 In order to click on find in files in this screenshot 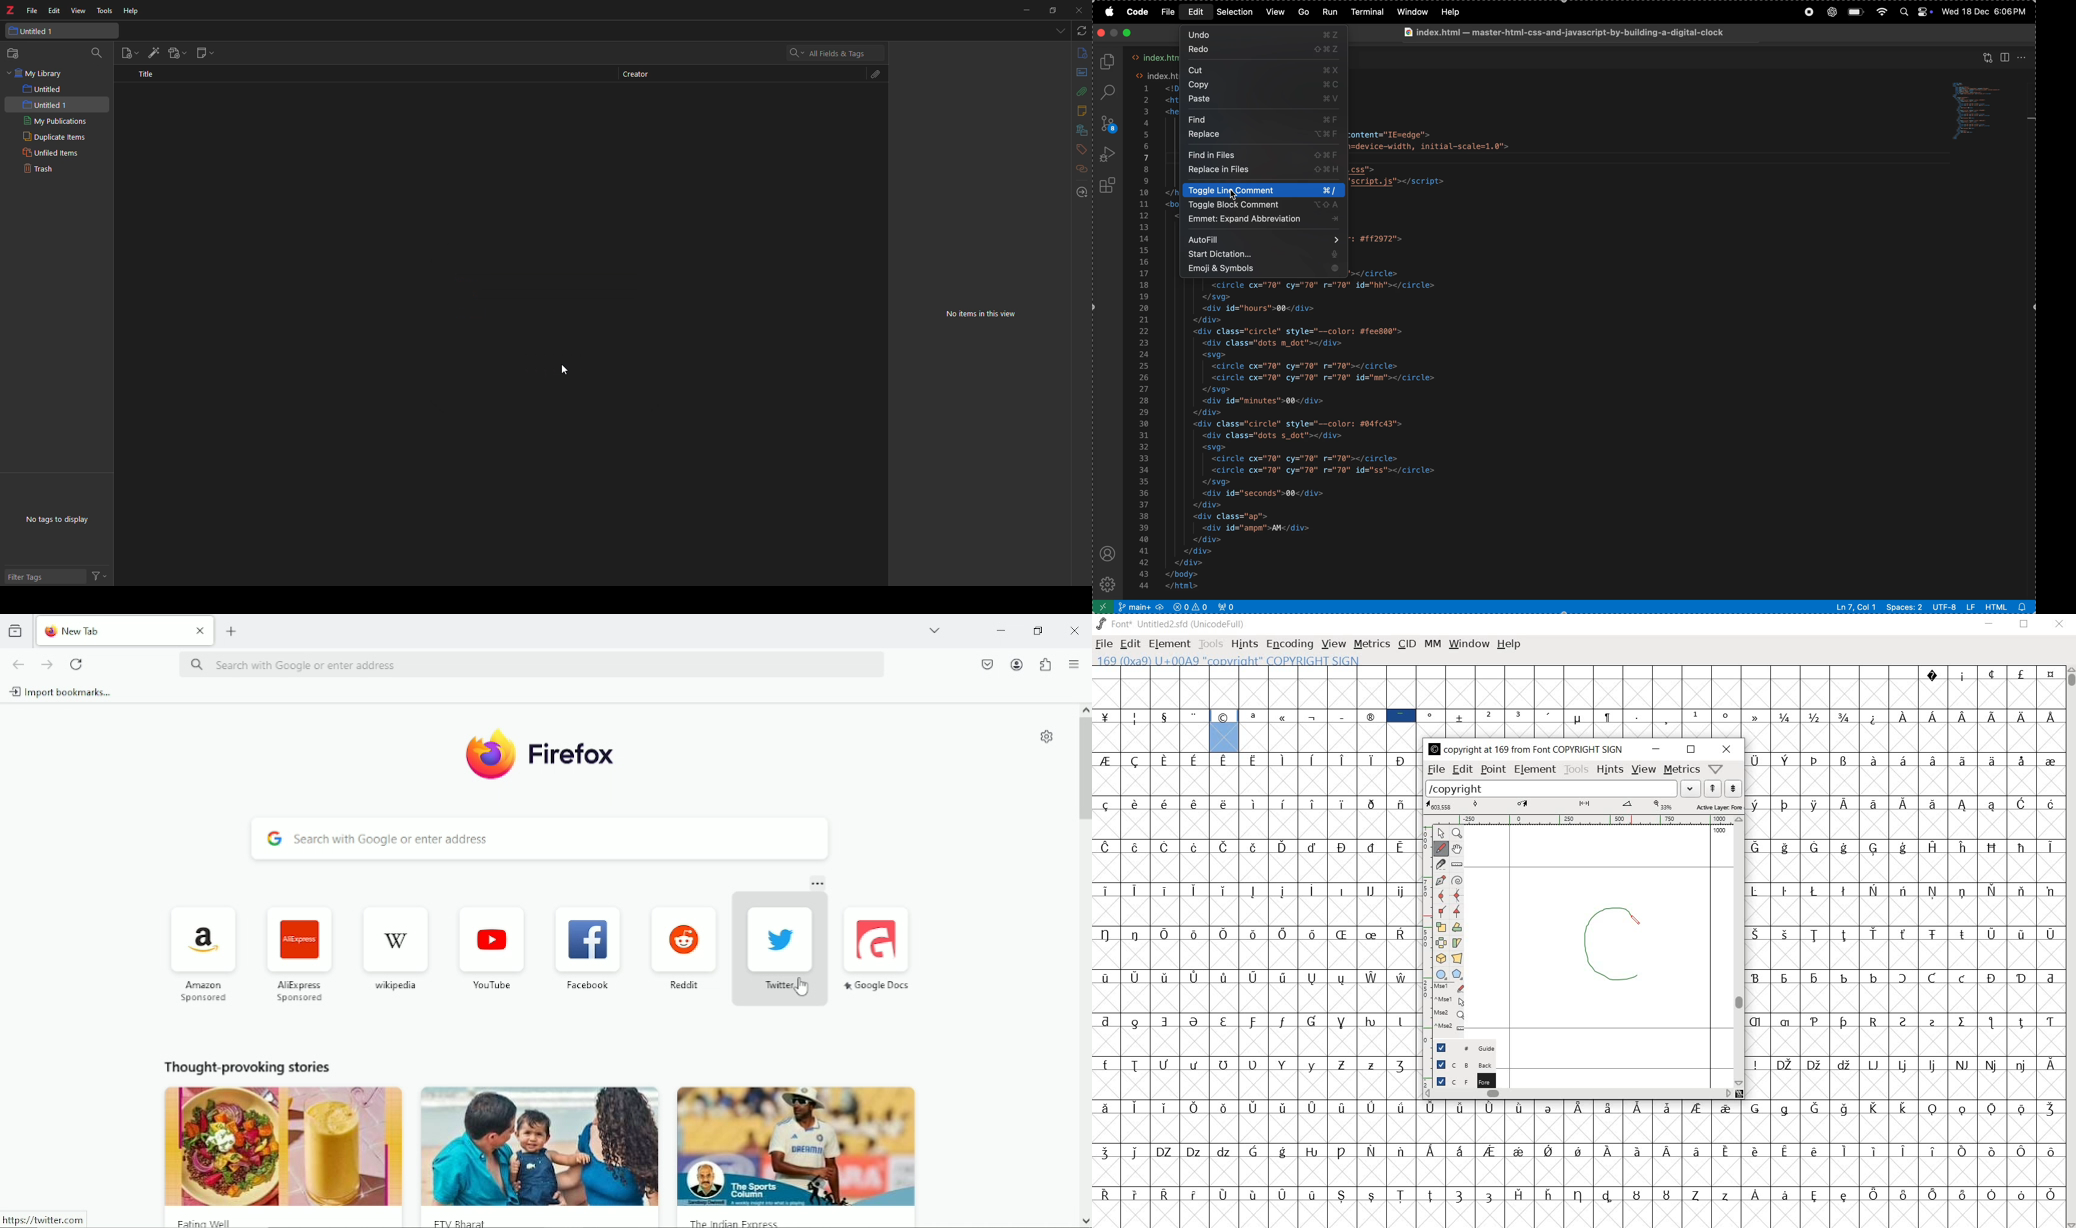, I will do `click(1262, 154)`.